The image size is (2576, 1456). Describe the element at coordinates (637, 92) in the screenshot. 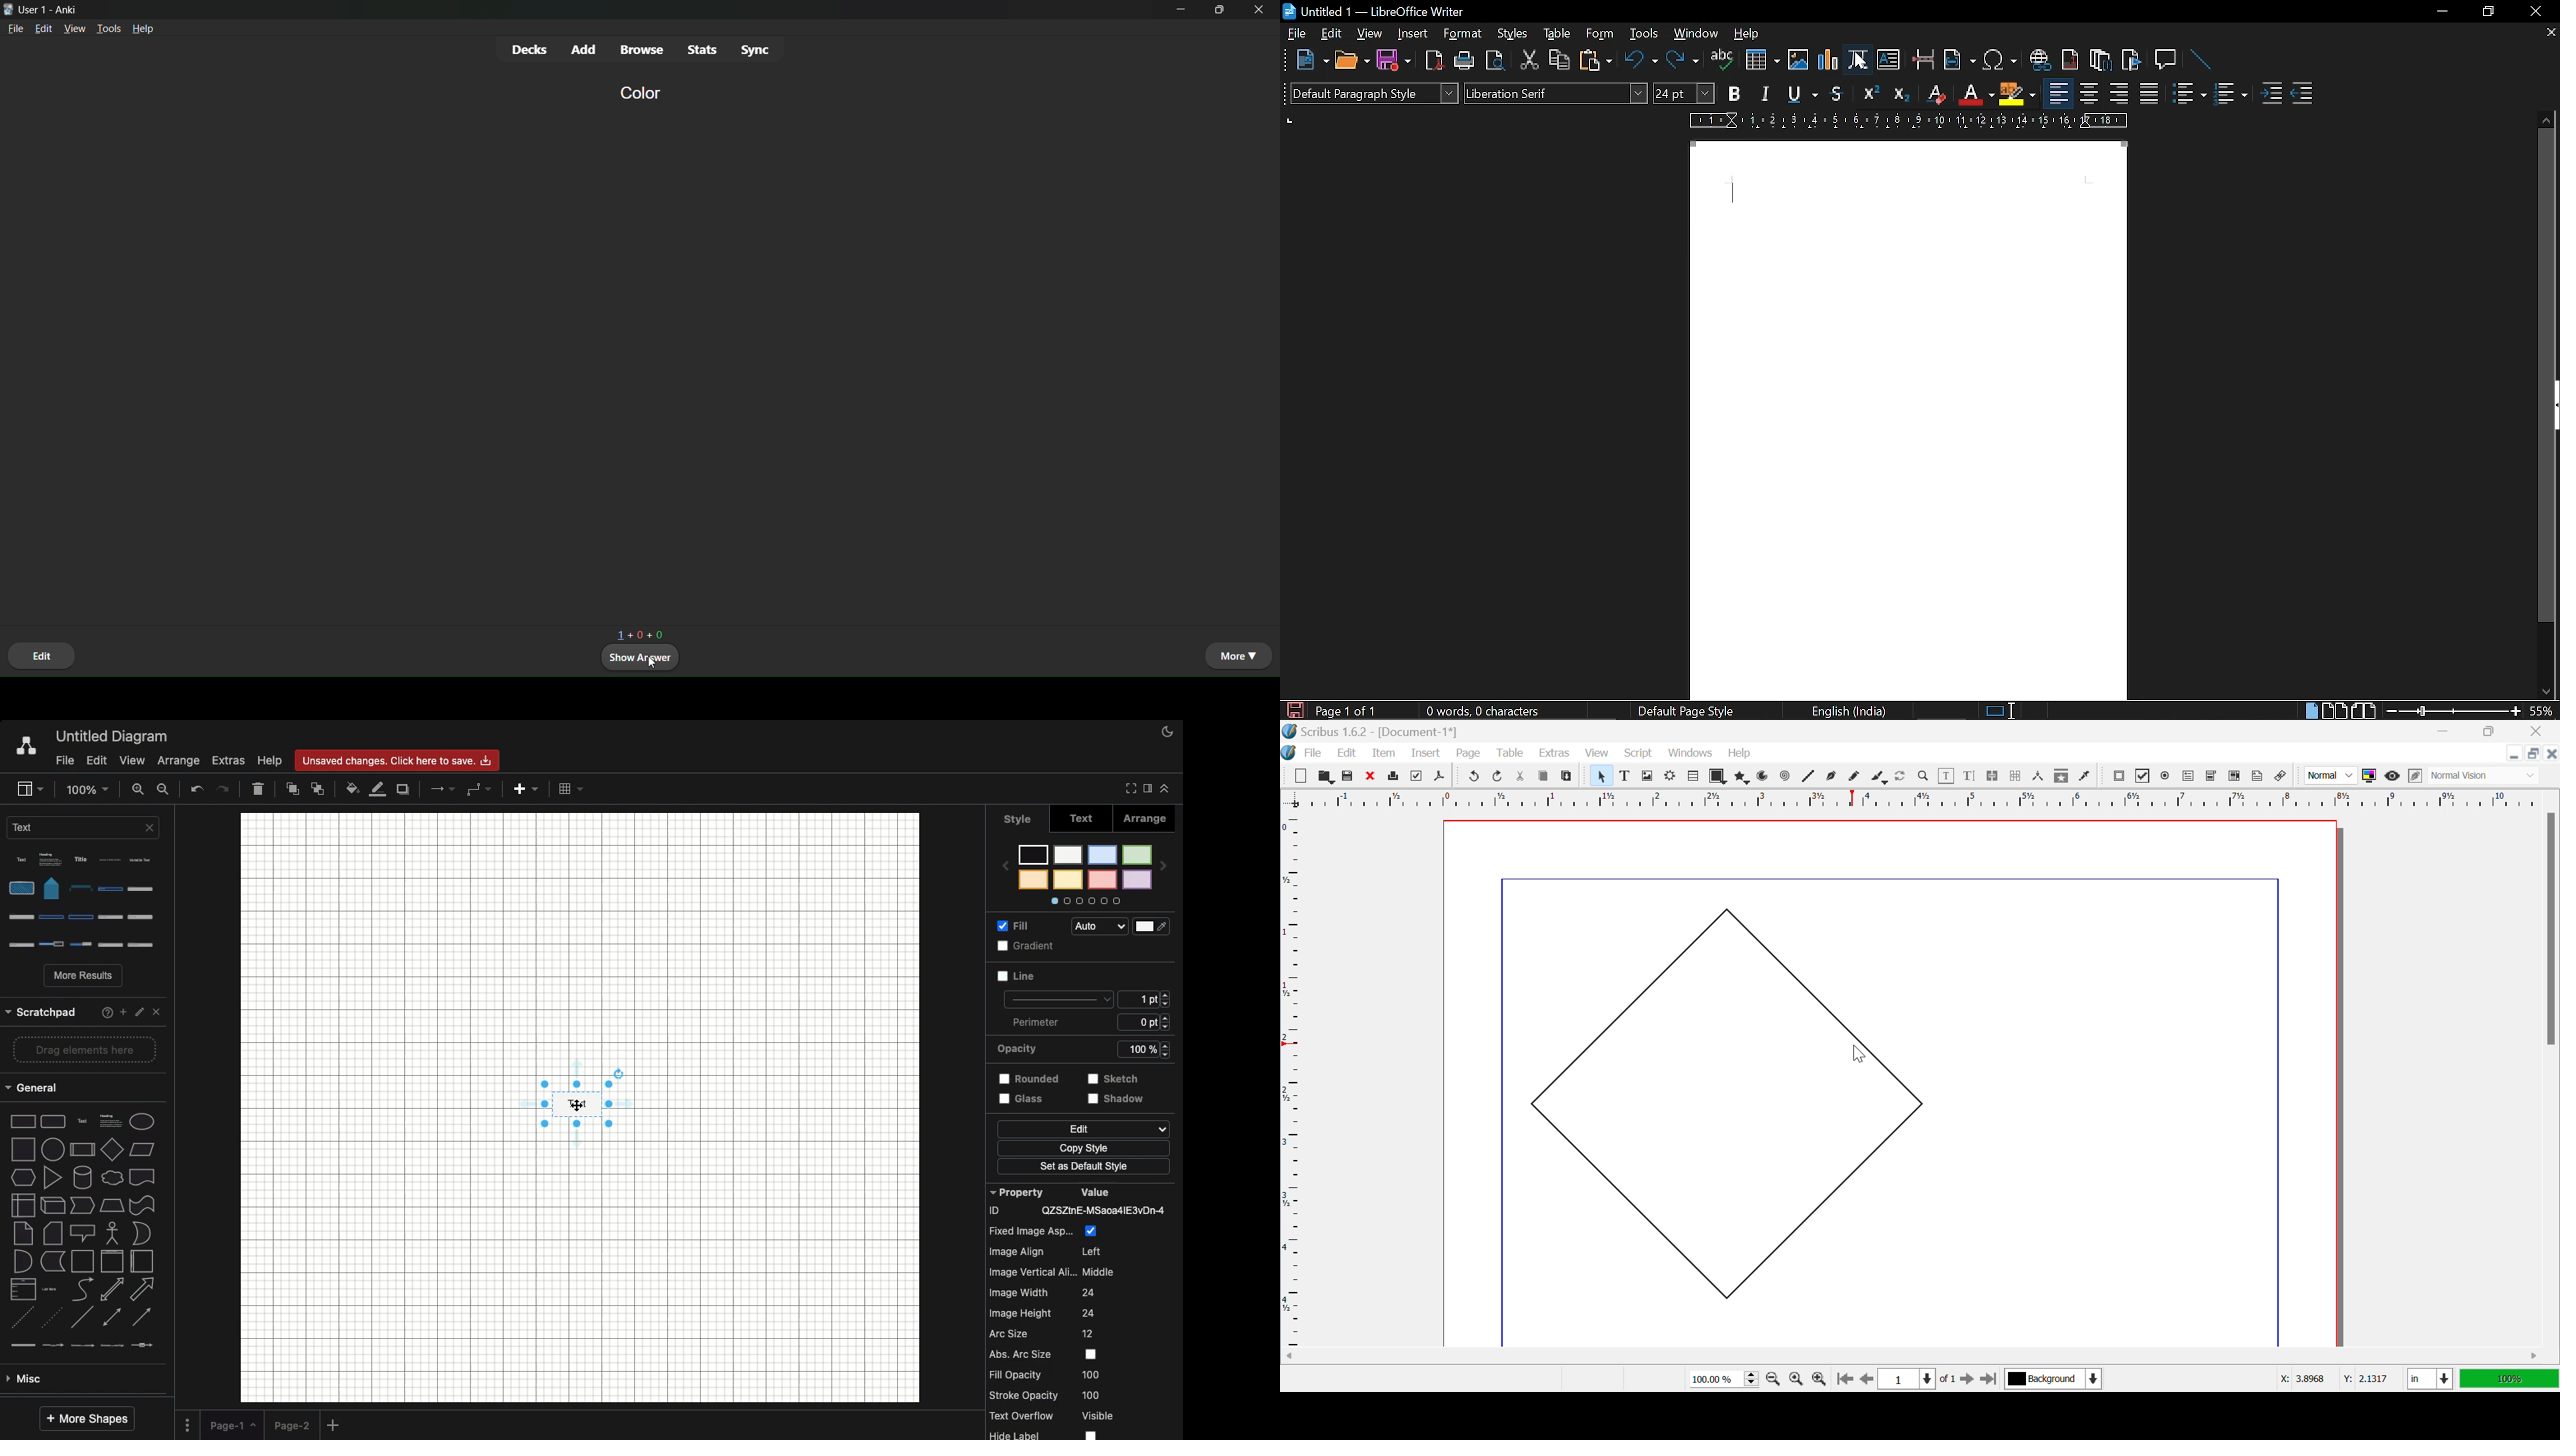

I see `color` at that location.